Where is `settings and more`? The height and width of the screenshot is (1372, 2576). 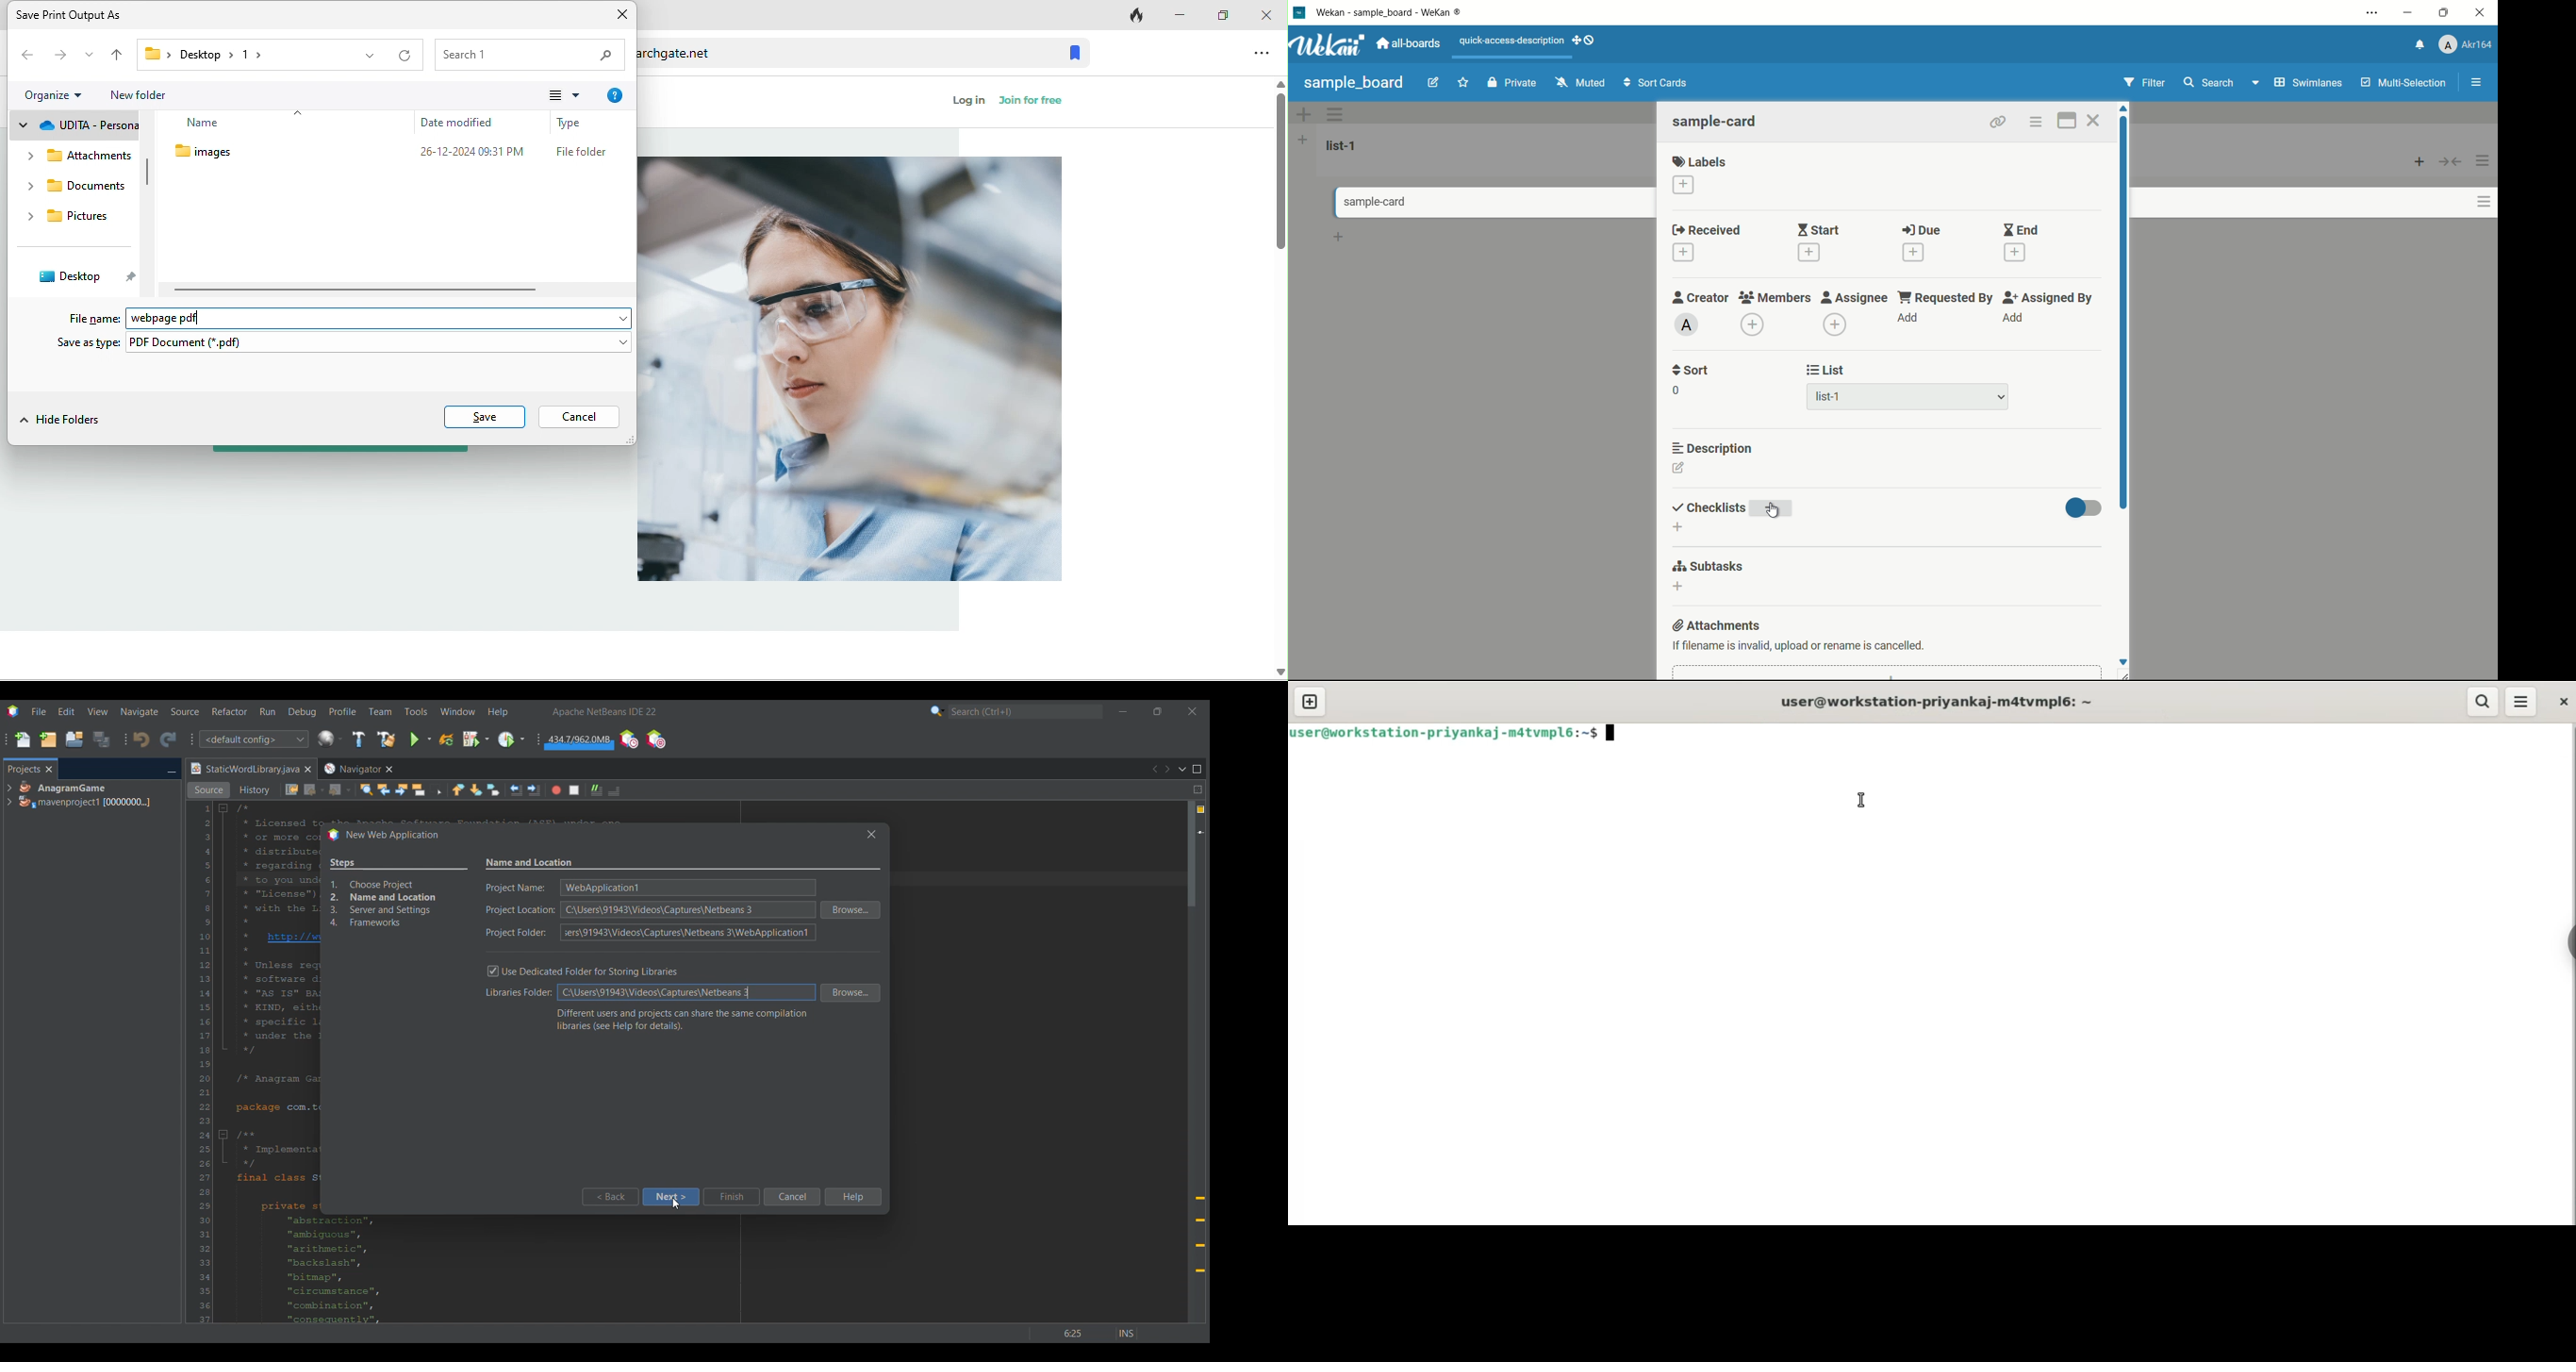 settings and more is located at coordinates (2374, 14).